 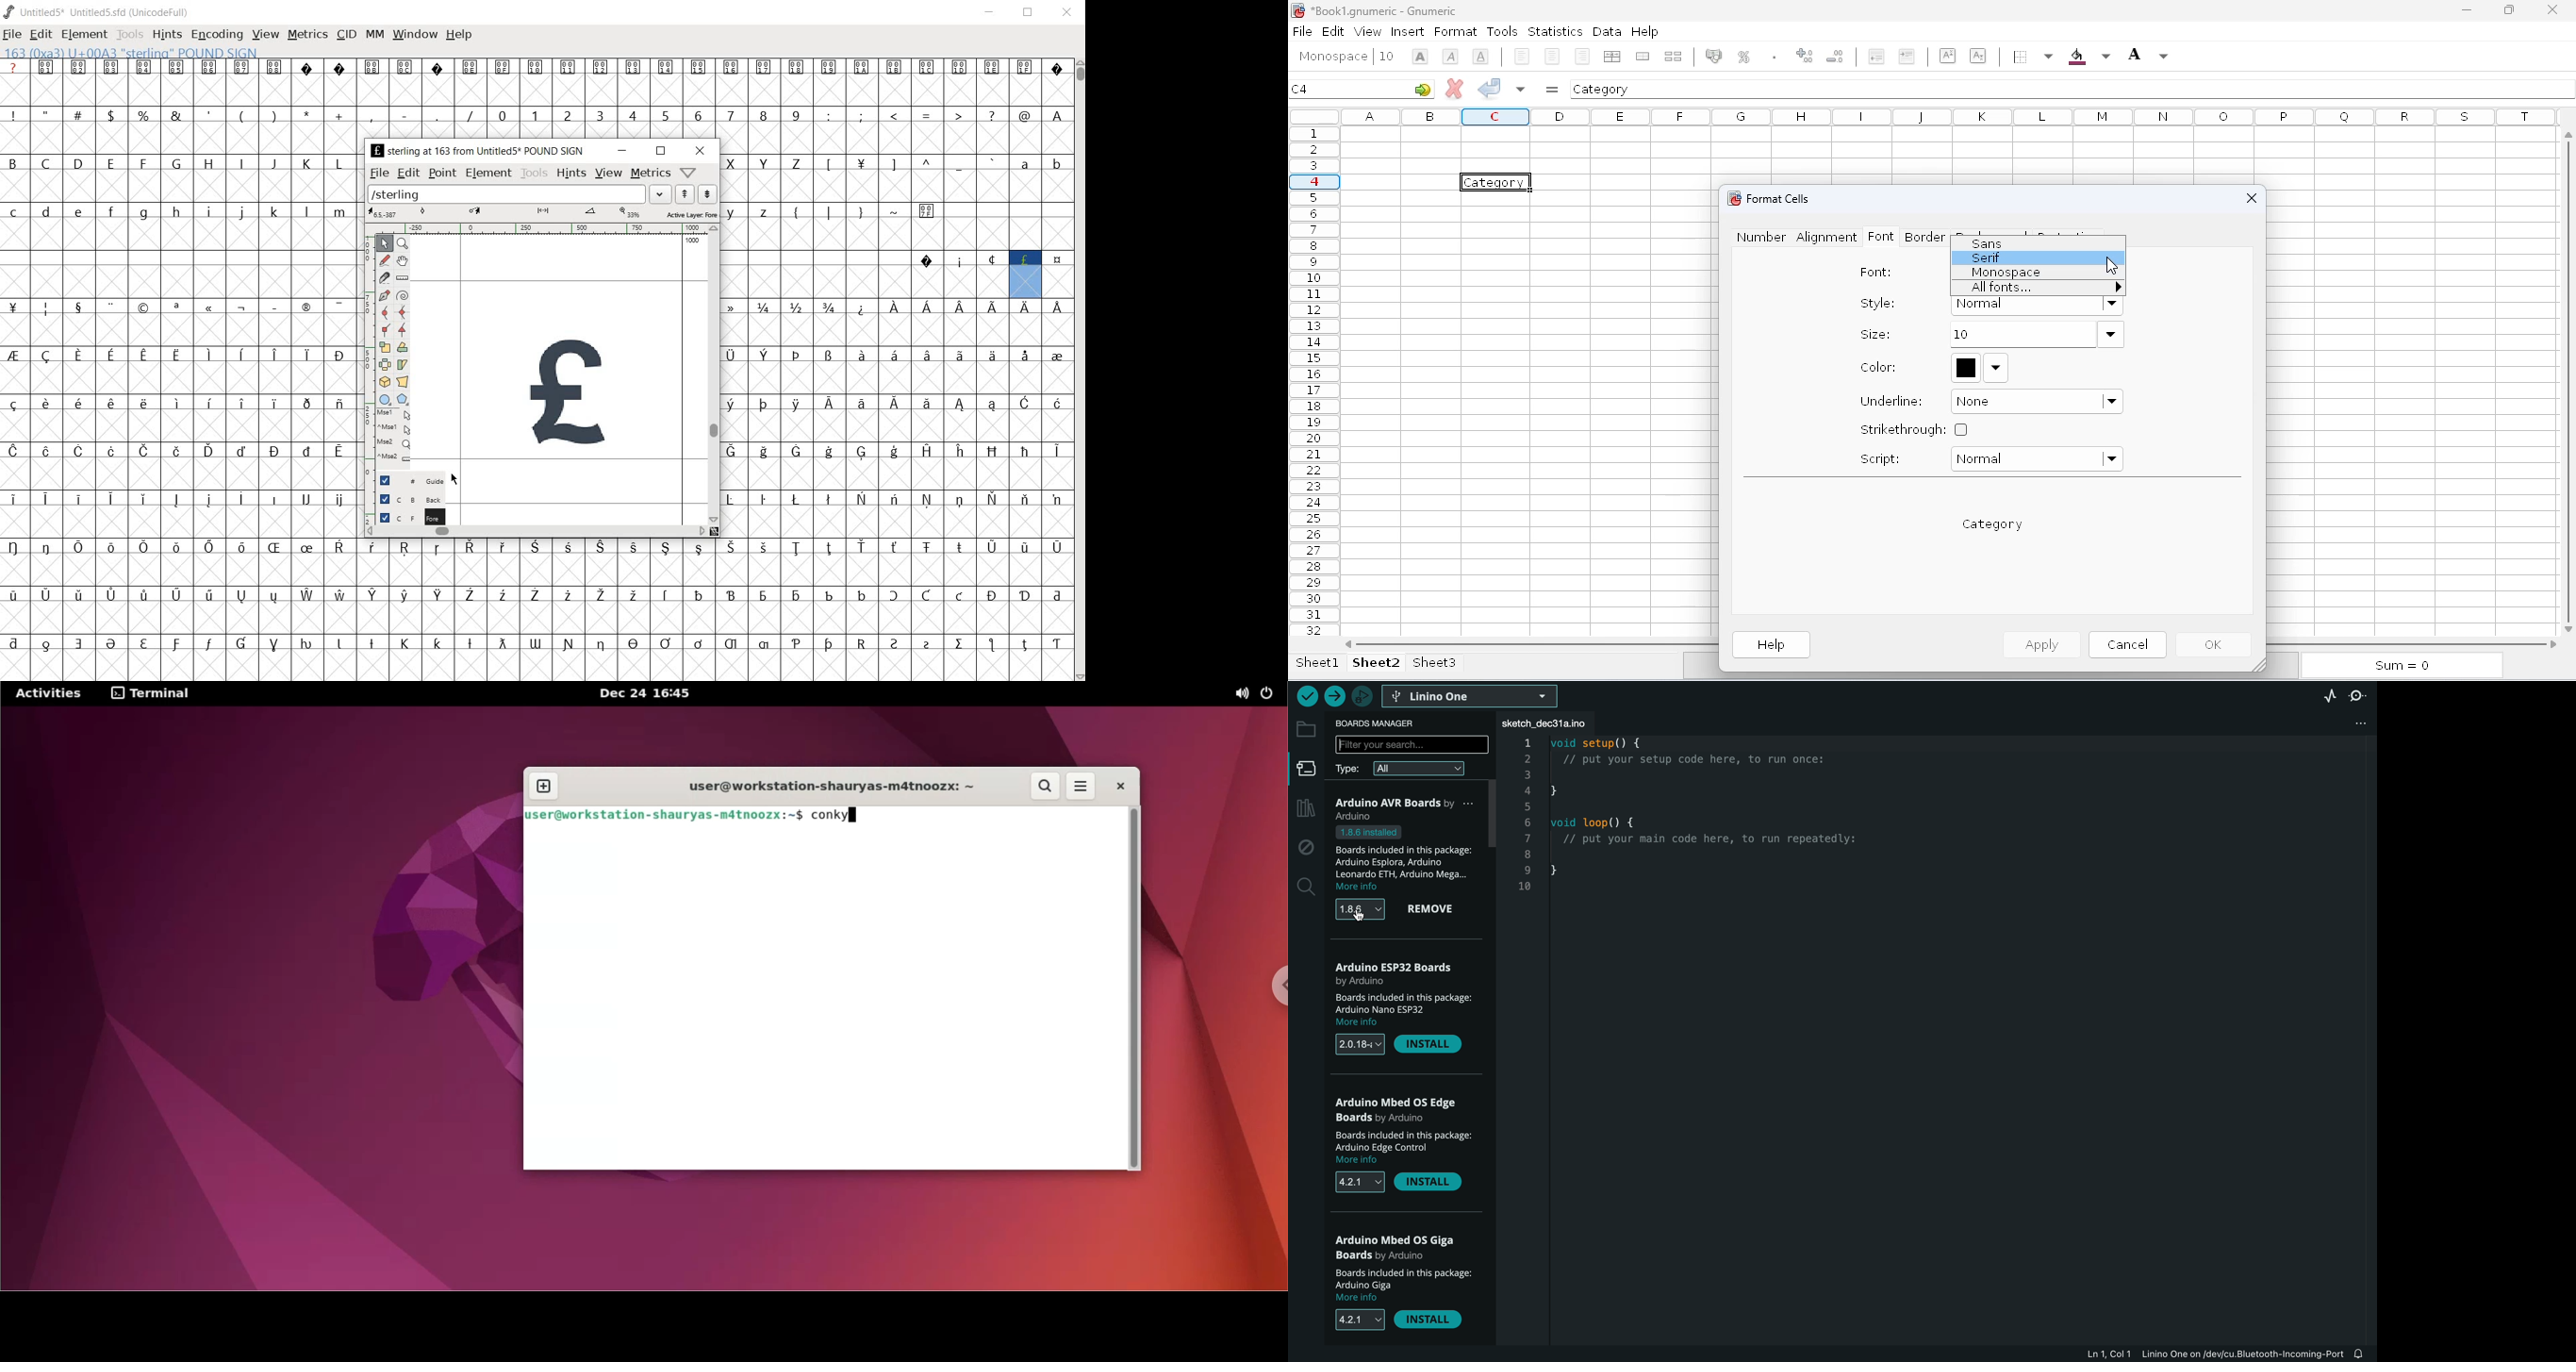 What do you see at coordinates (861, 453) in the screenshot?
I see `Symbol` at bounding box center [861, 453].